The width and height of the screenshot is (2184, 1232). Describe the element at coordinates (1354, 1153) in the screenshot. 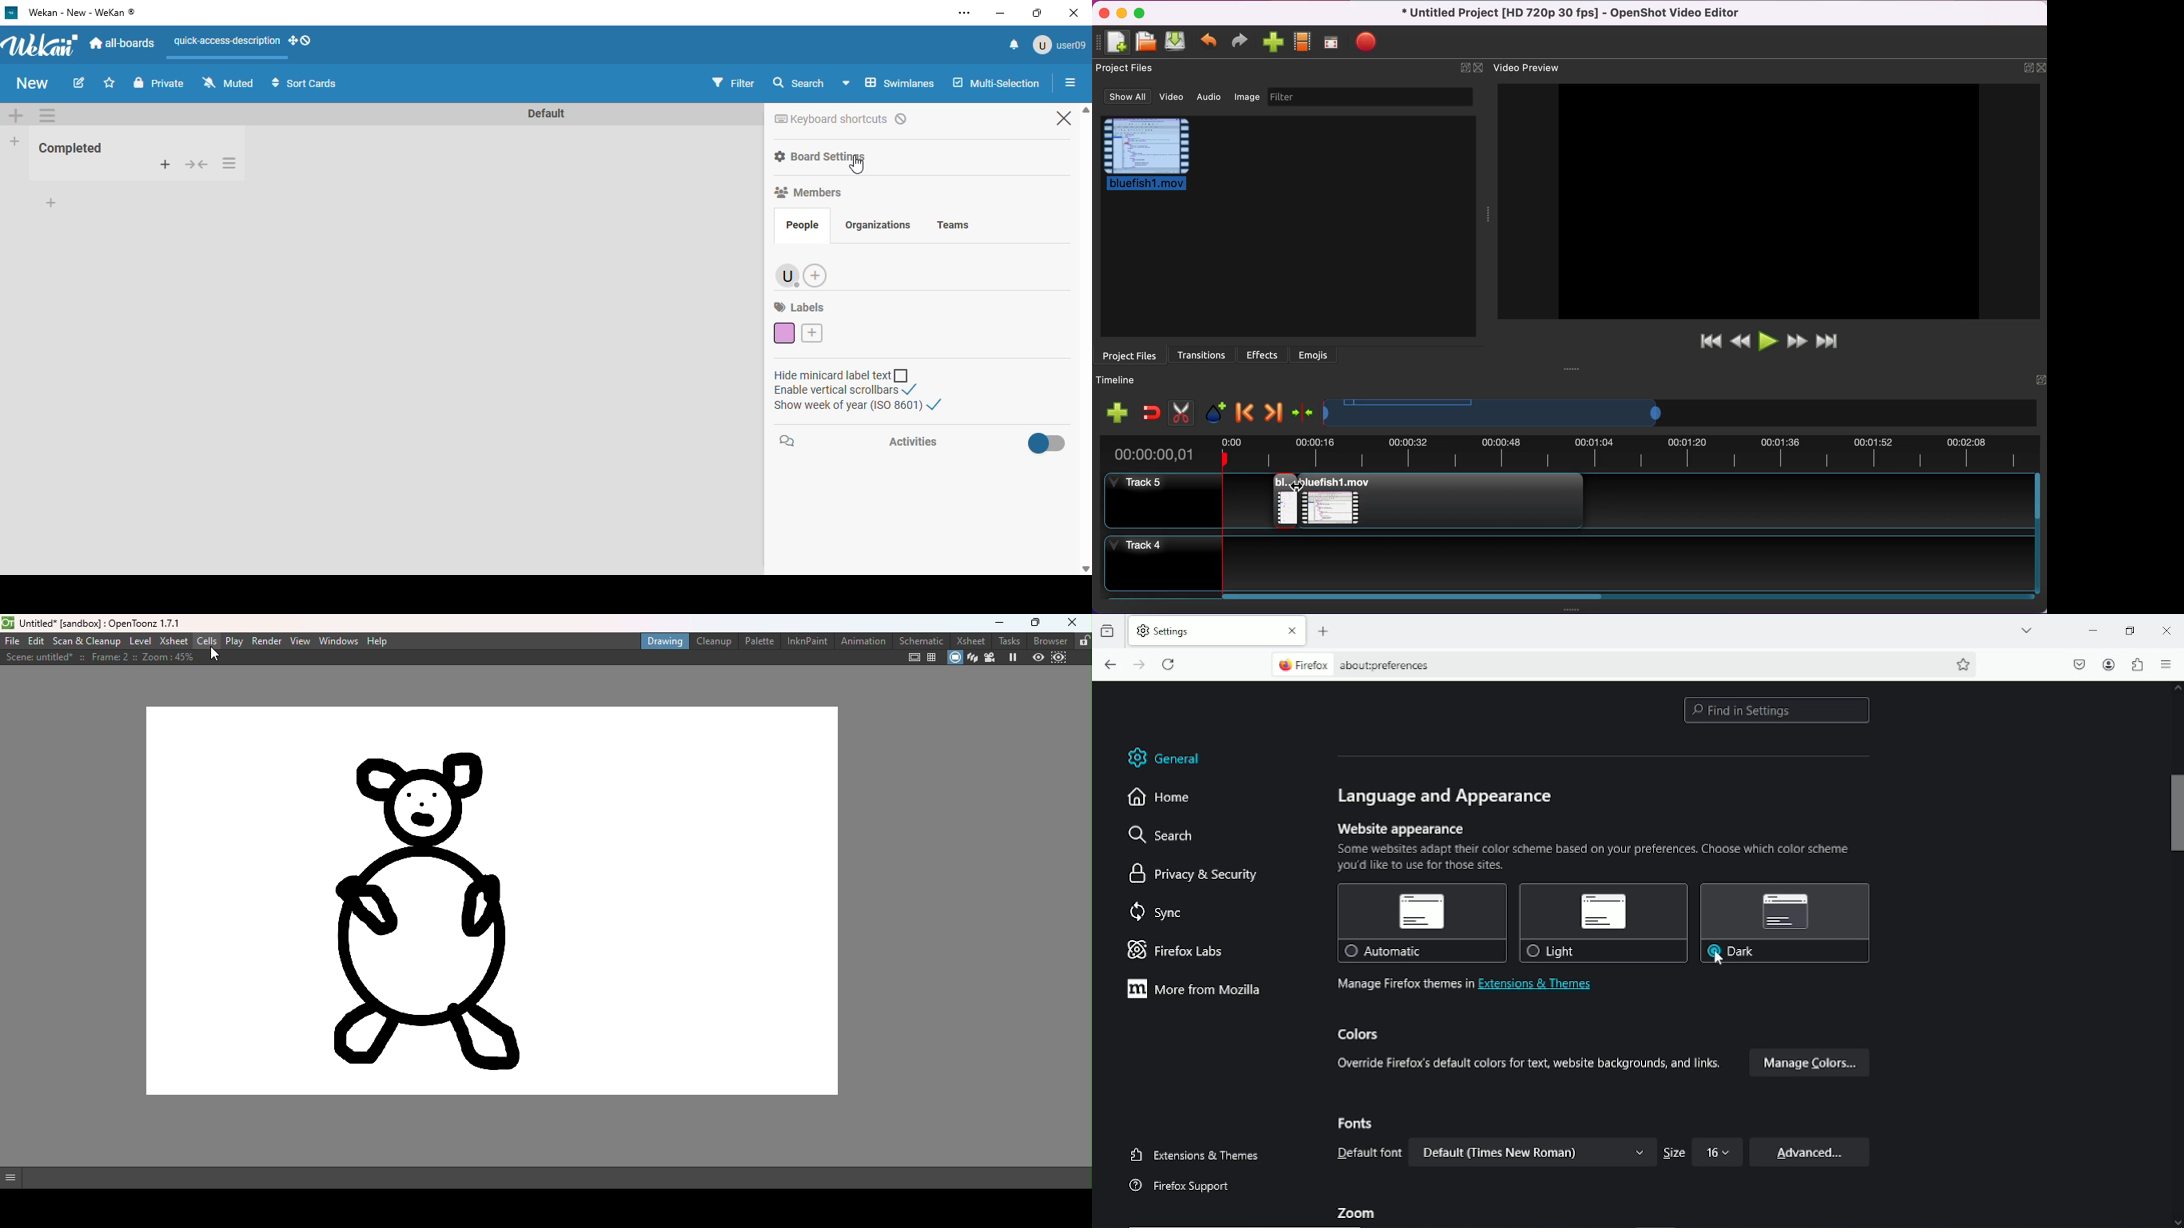

I see `Default font` at that location.